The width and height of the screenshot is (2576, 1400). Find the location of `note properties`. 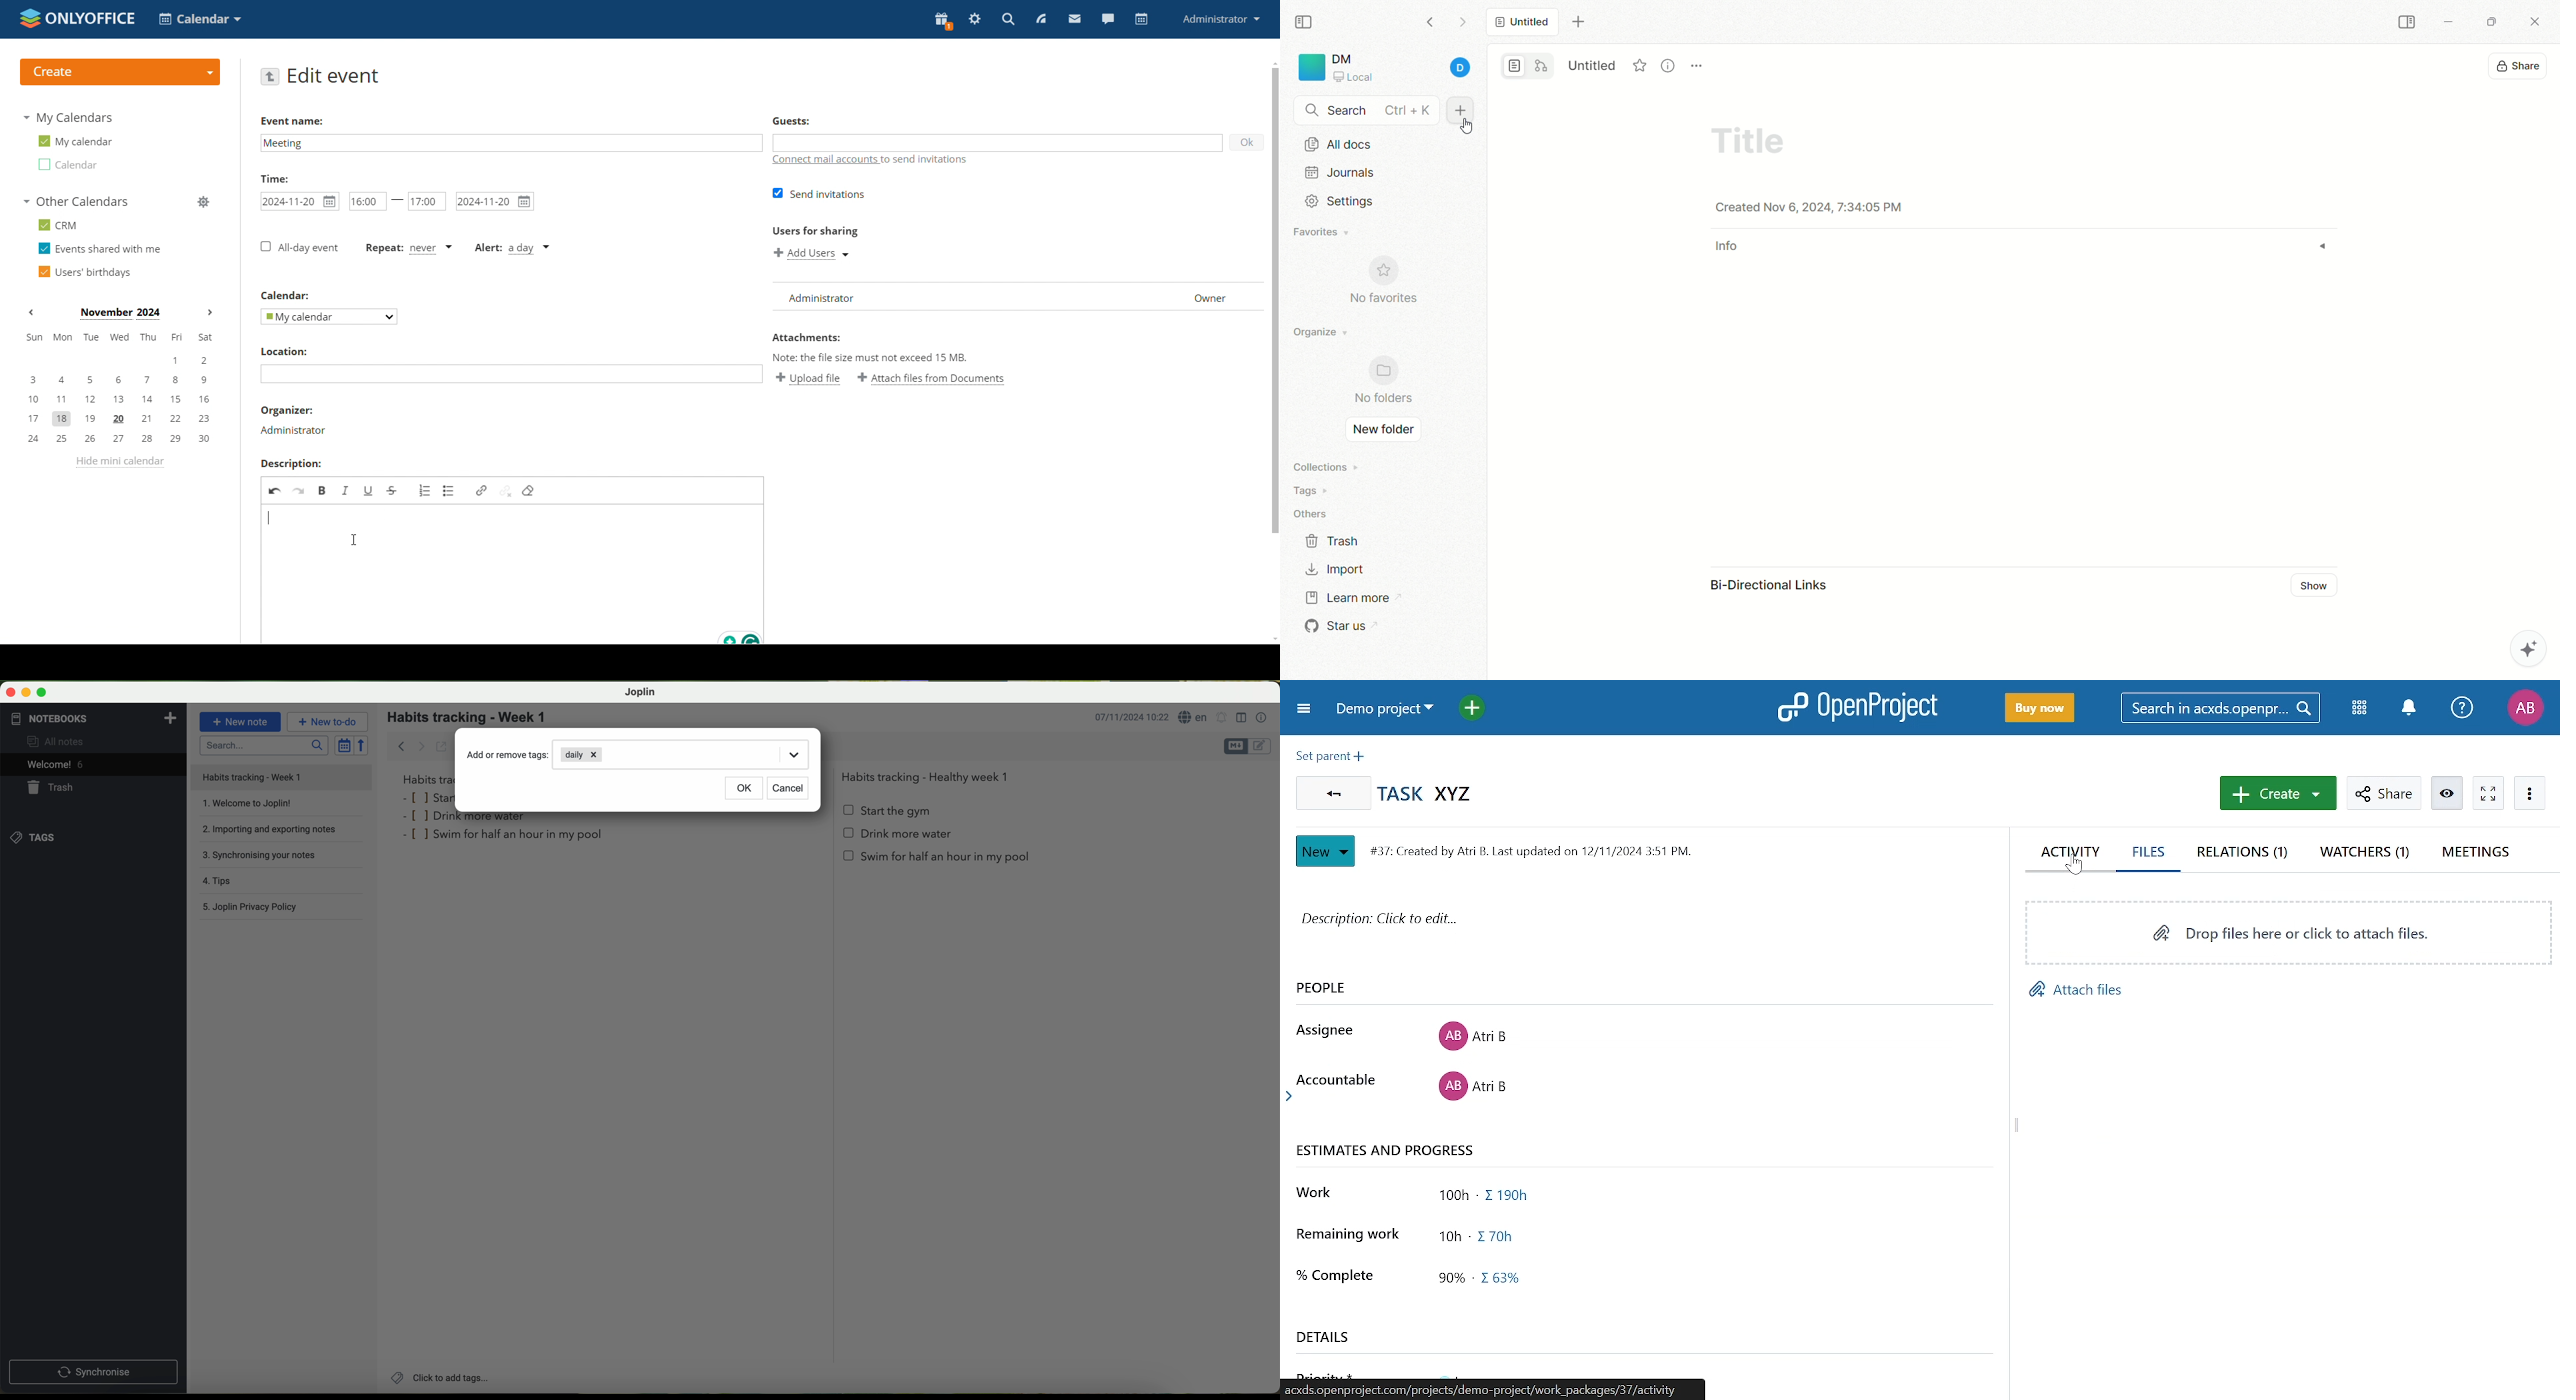

note properties is located at coordinates (1262, 718).